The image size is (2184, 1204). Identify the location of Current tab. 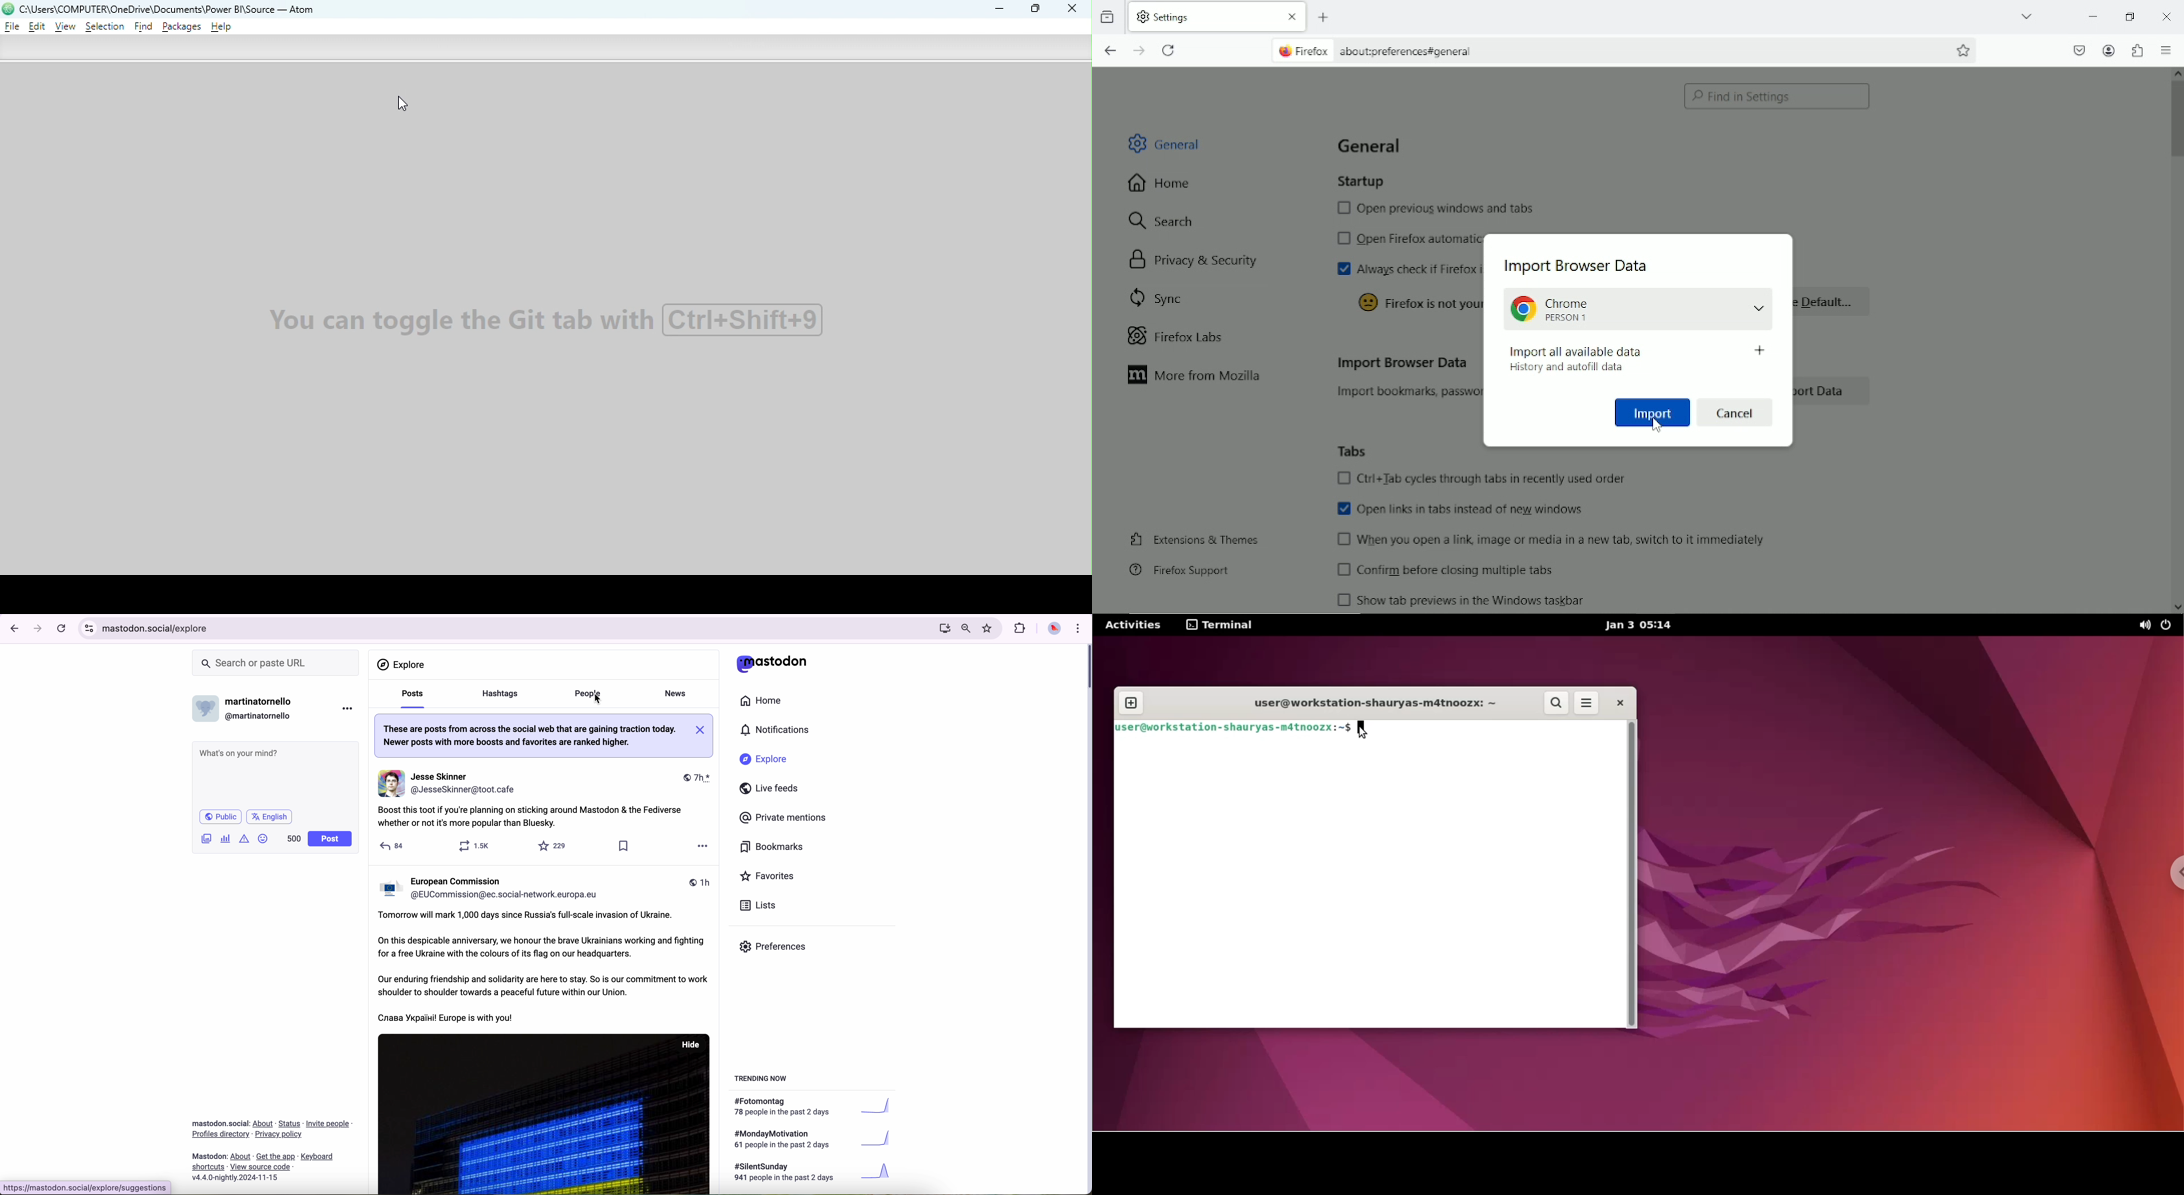
(1216, 17).